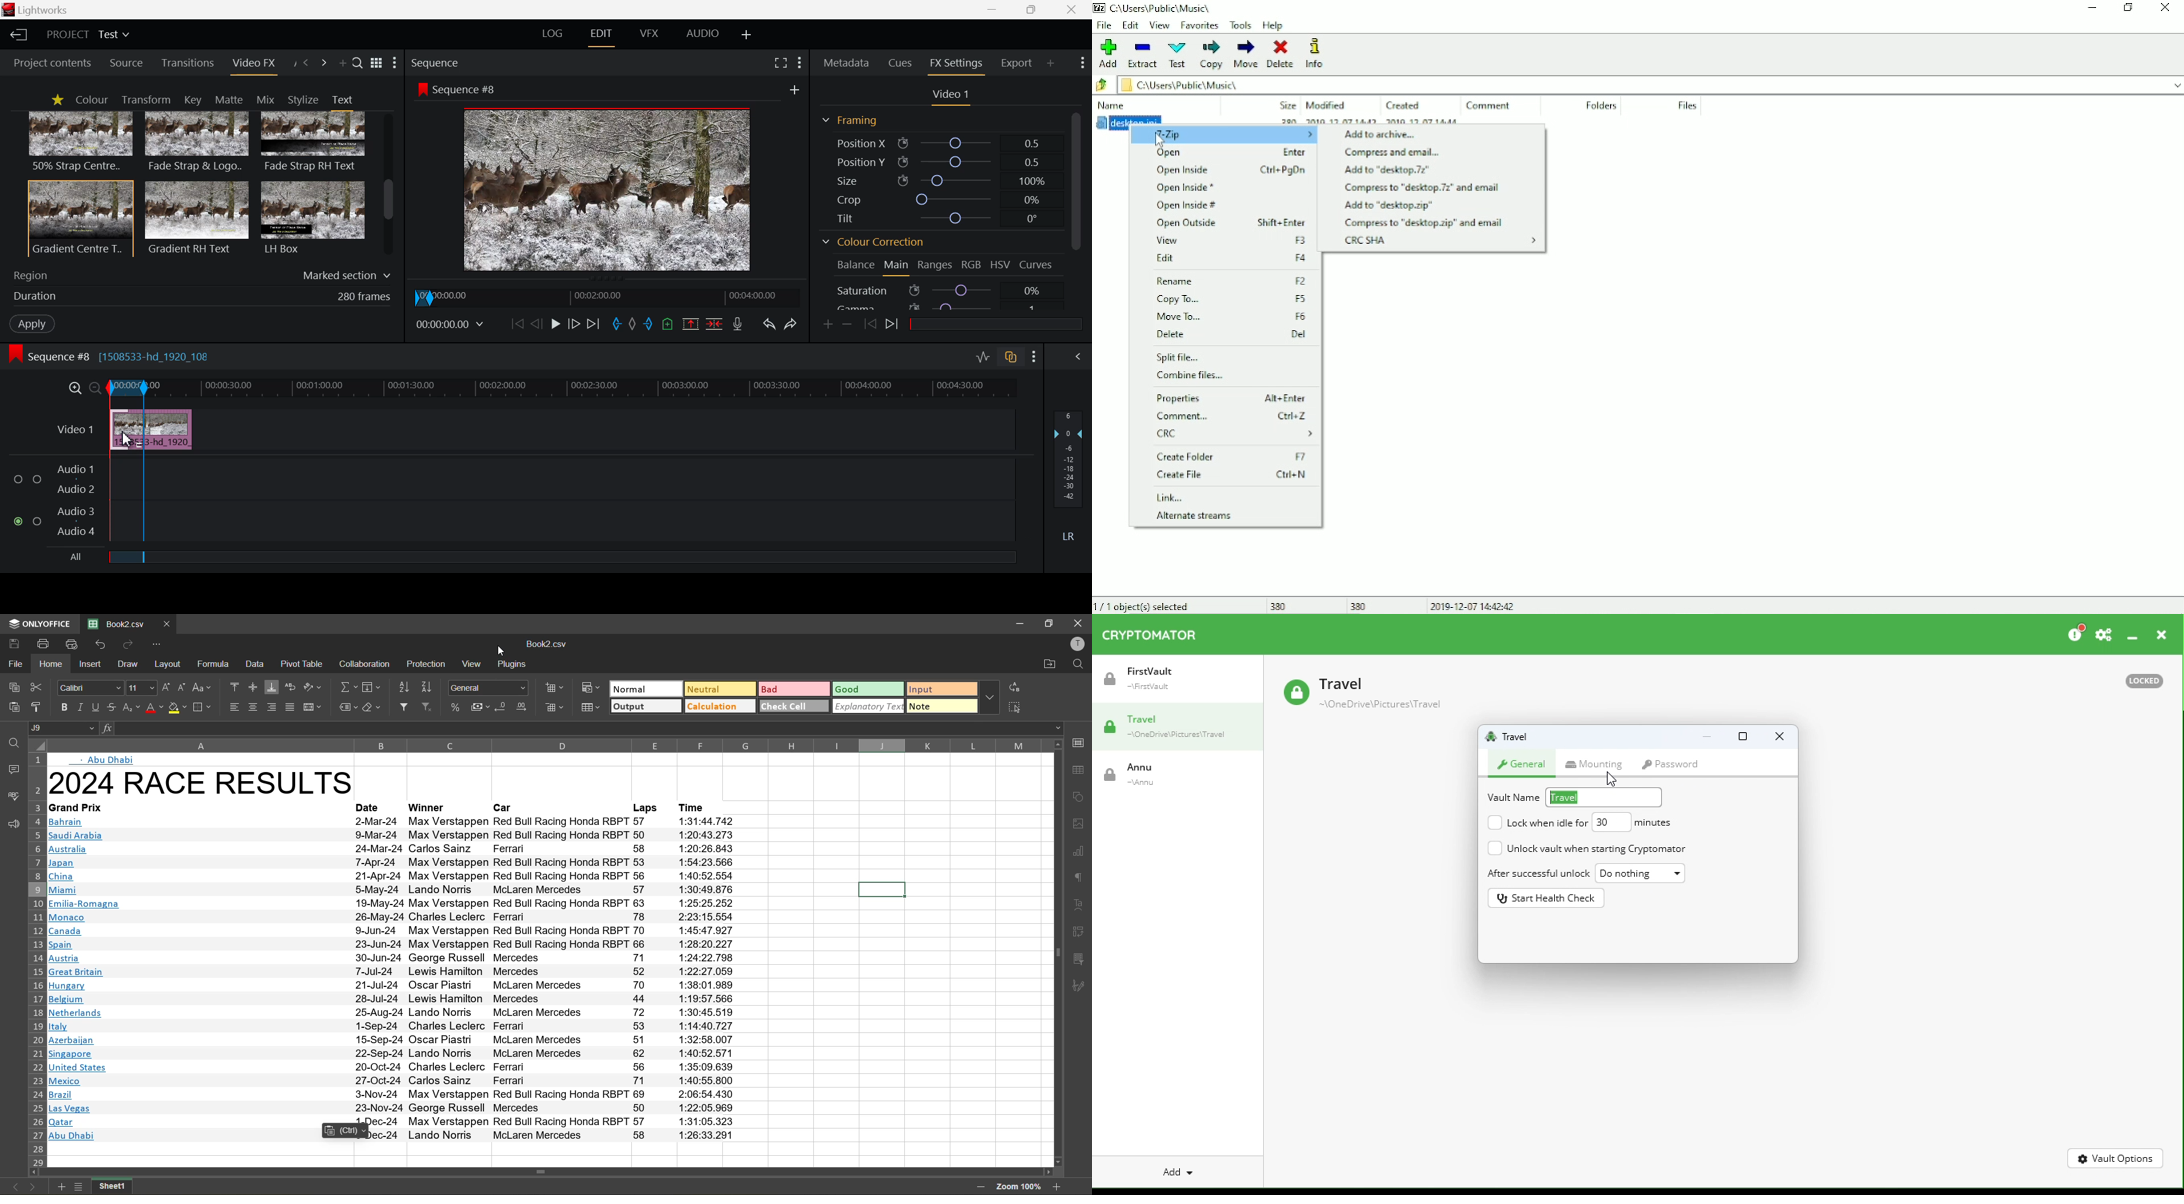 This screenshot has width=2184, height=1204. I want to click on winner, so click(431, 807).